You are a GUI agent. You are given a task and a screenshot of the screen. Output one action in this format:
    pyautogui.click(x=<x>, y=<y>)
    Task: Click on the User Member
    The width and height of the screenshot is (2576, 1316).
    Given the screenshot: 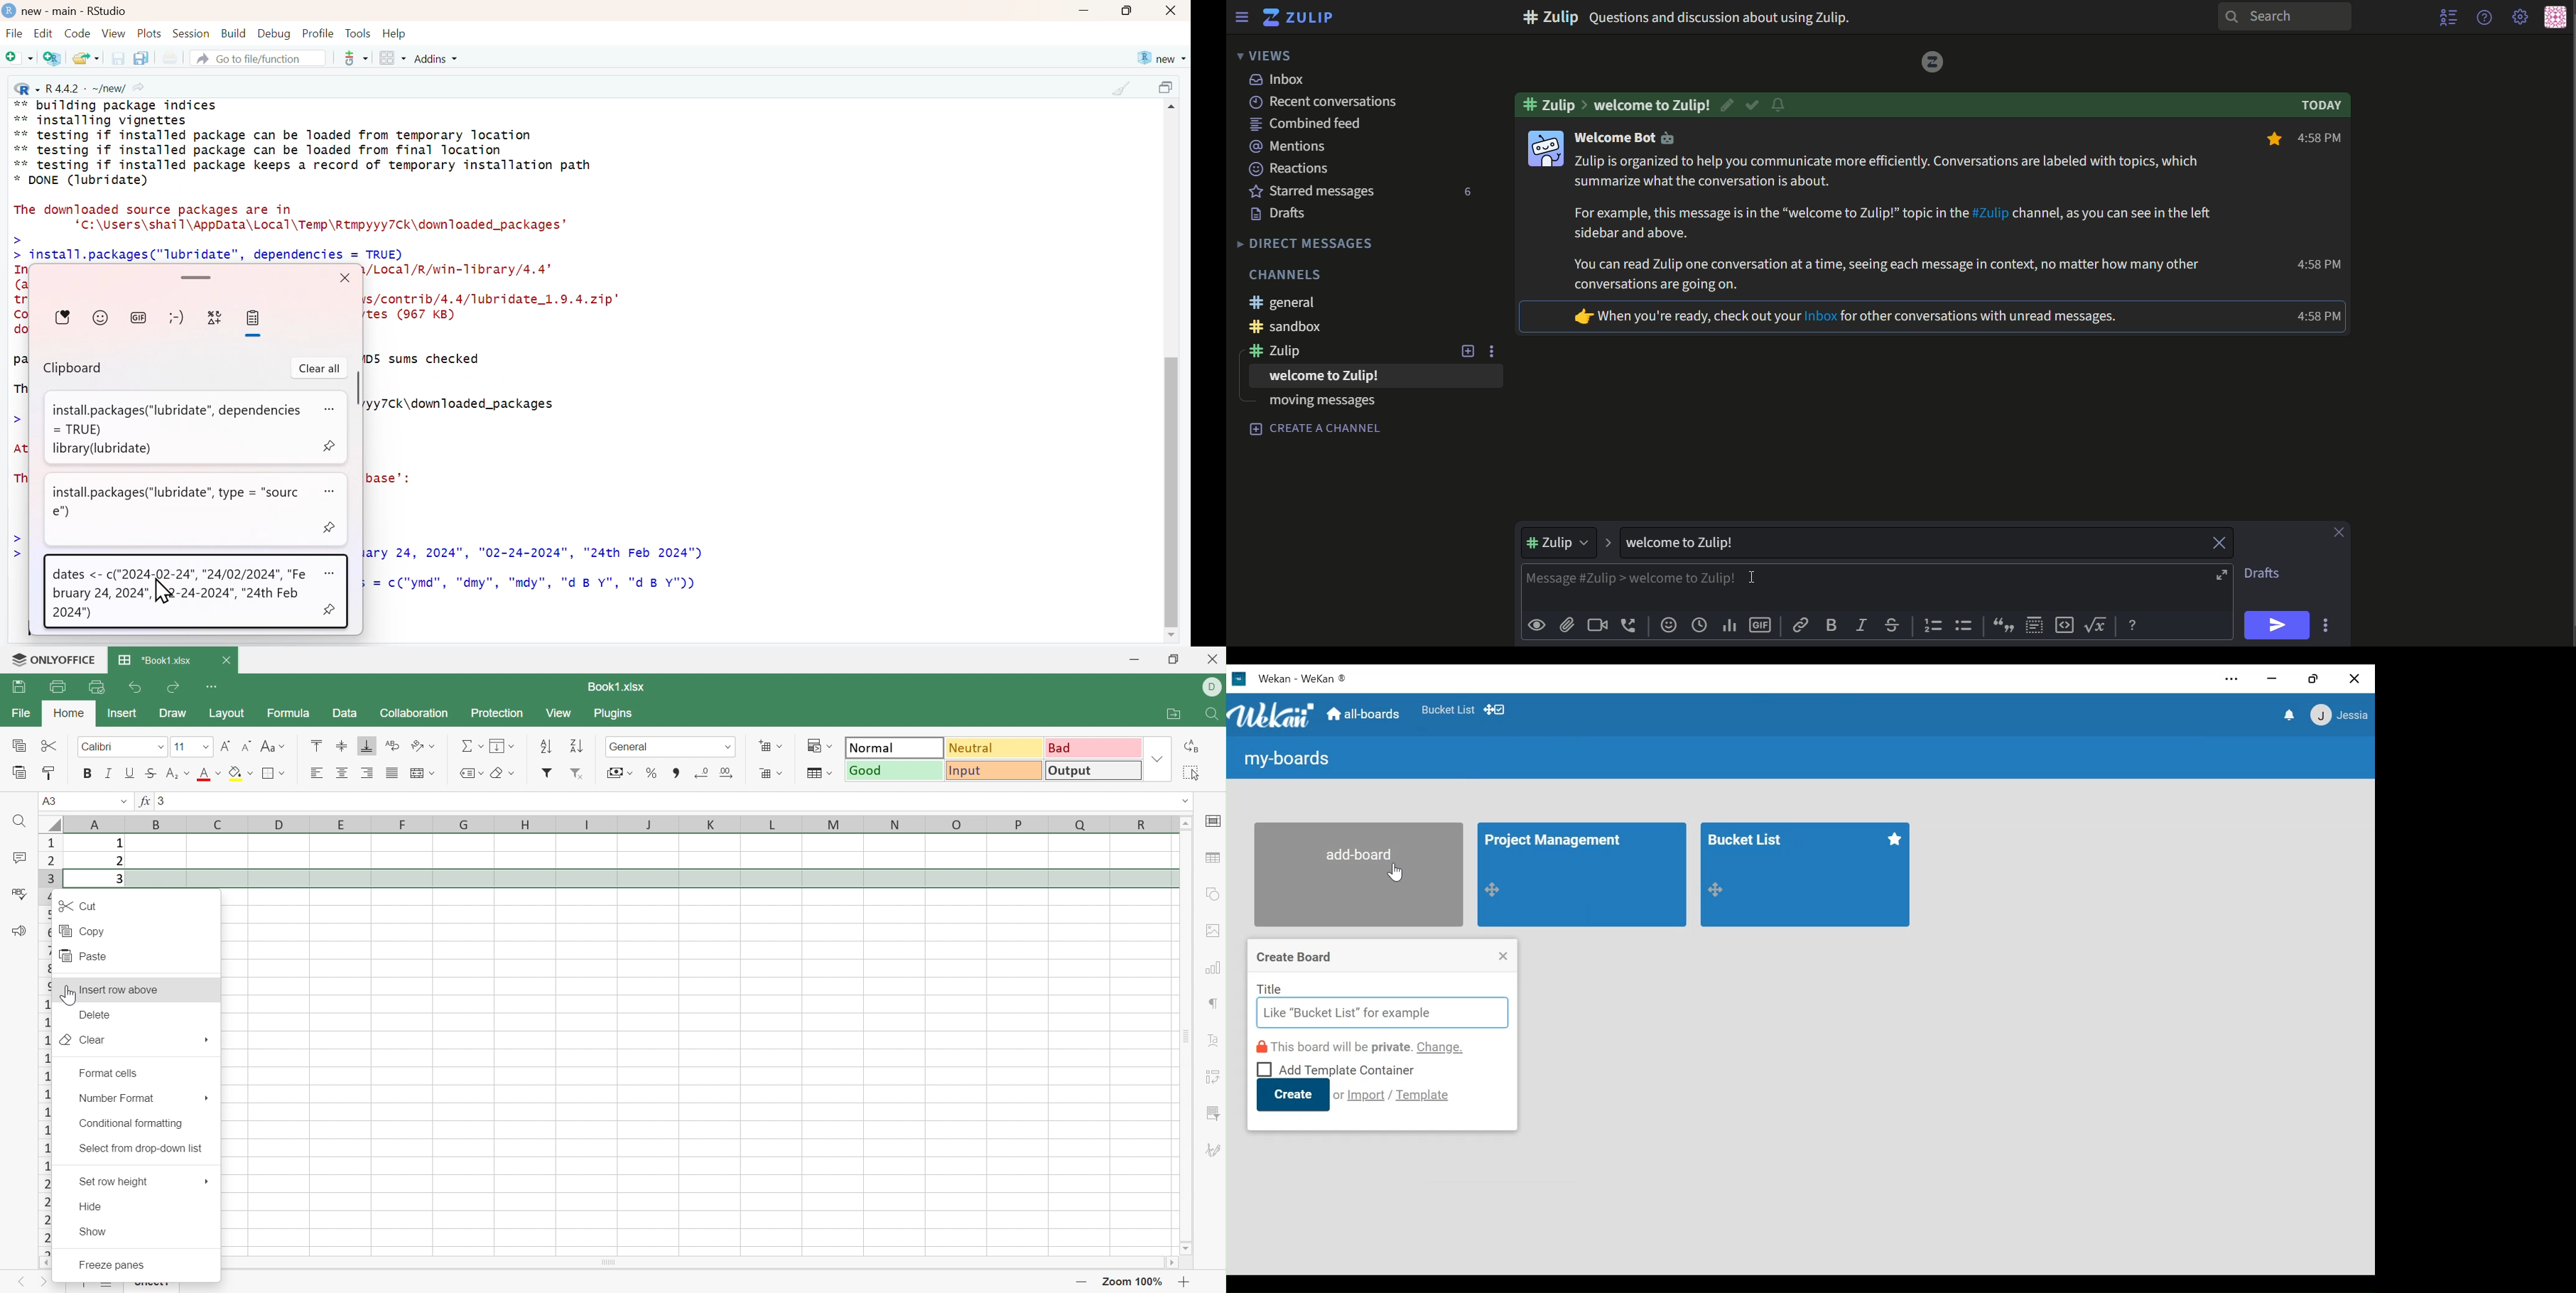 What is the action you would take?
    pyautogui.click(x=2338, y=716)
    